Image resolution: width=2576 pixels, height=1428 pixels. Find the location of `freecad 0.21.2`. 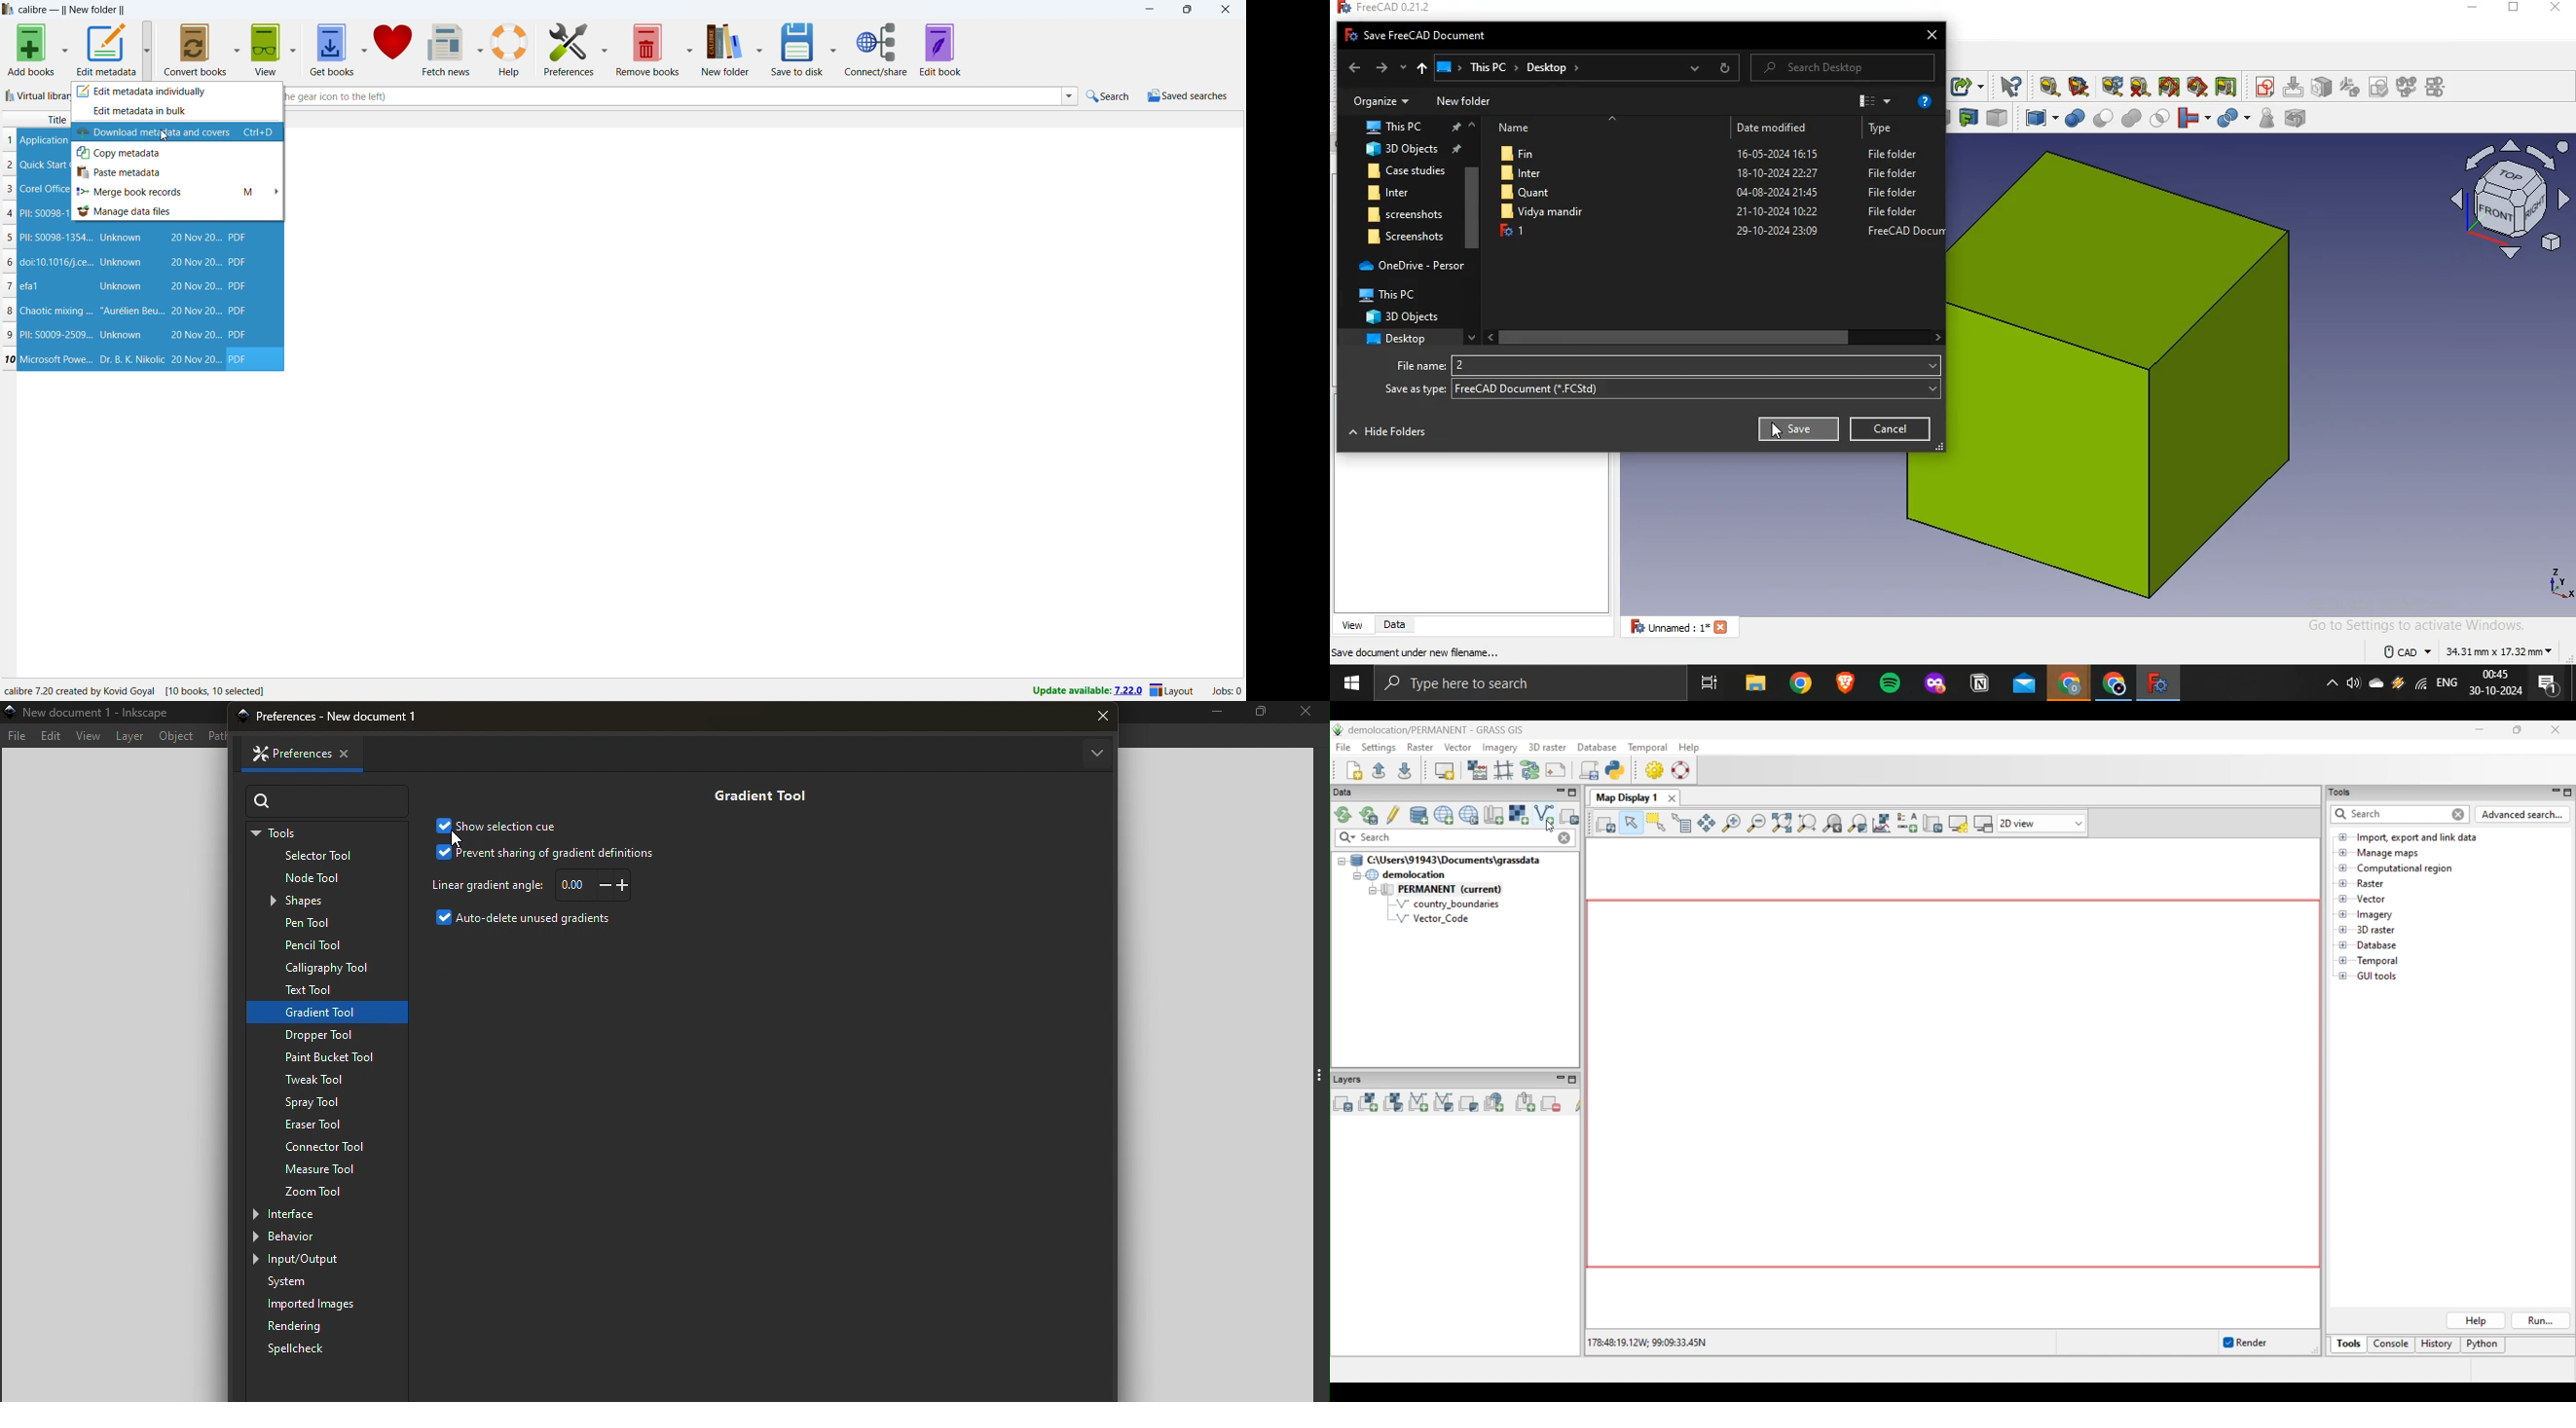

freecad 0.21.2 is located at coordinates (1383, 8).